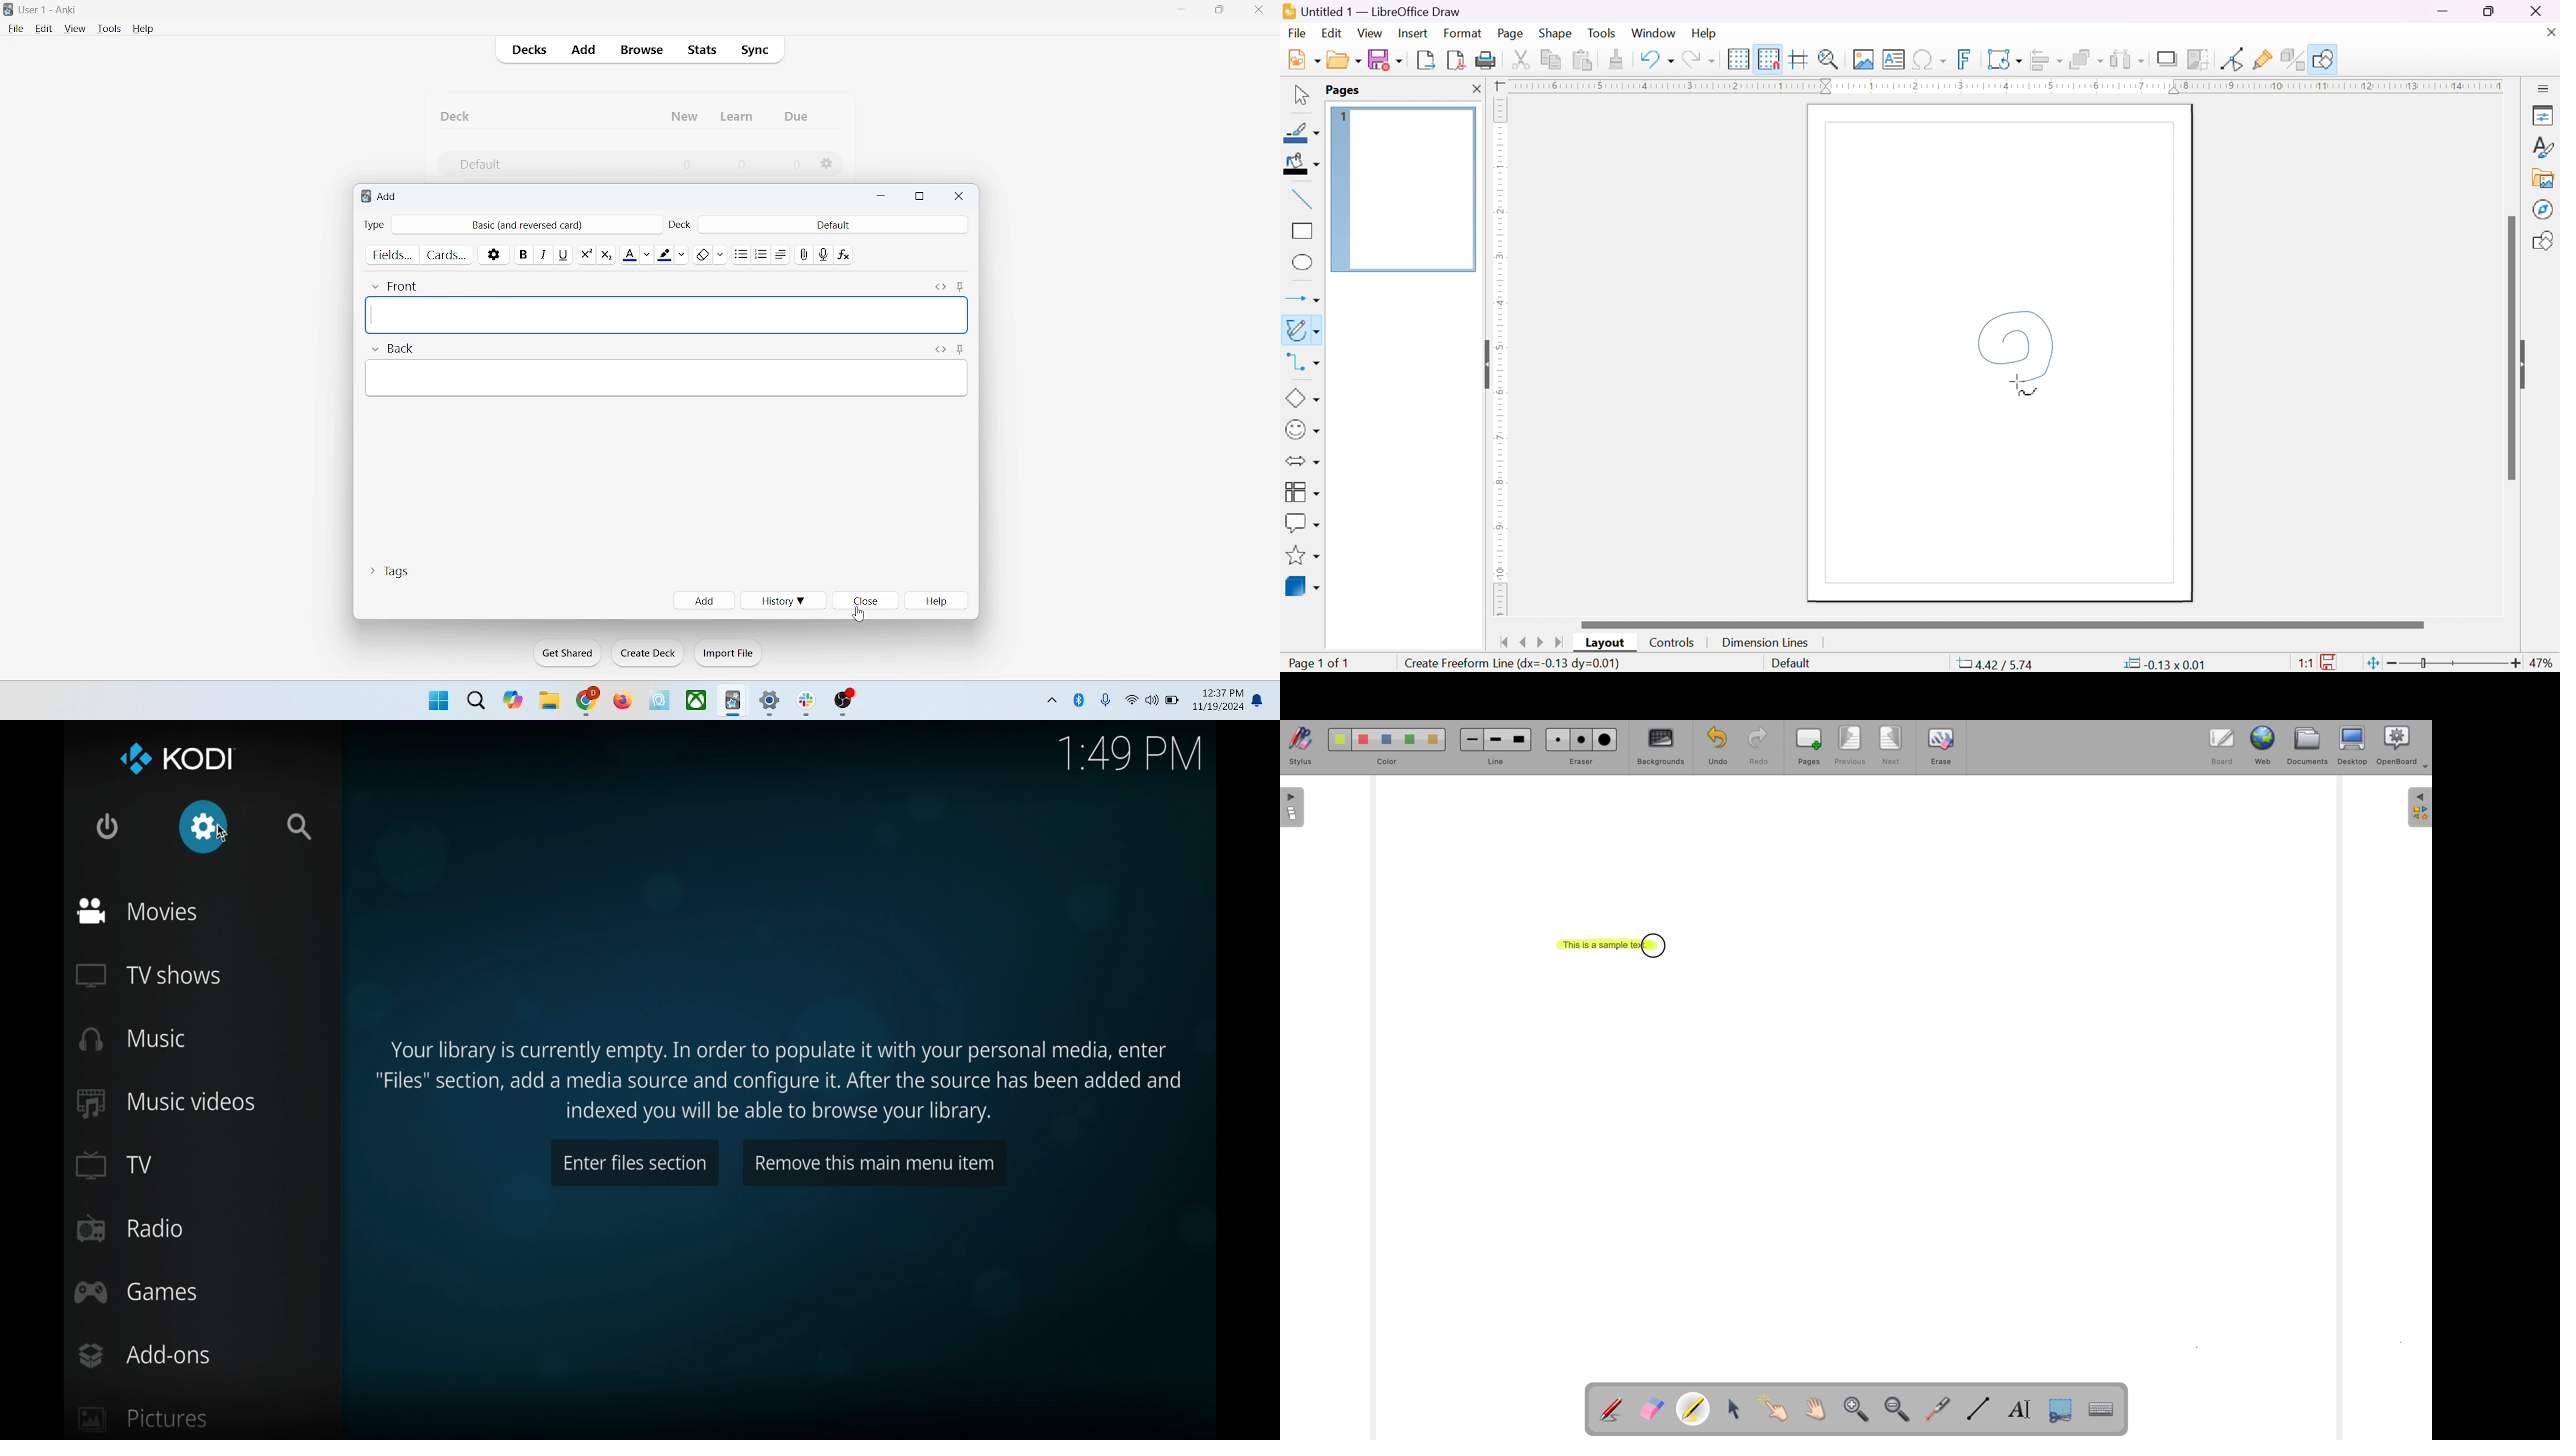 The image size is (2576, 1456). What do you see at coordinates (374, 224) in the screenshot?
I see `type` at bounding box center [374, 224].